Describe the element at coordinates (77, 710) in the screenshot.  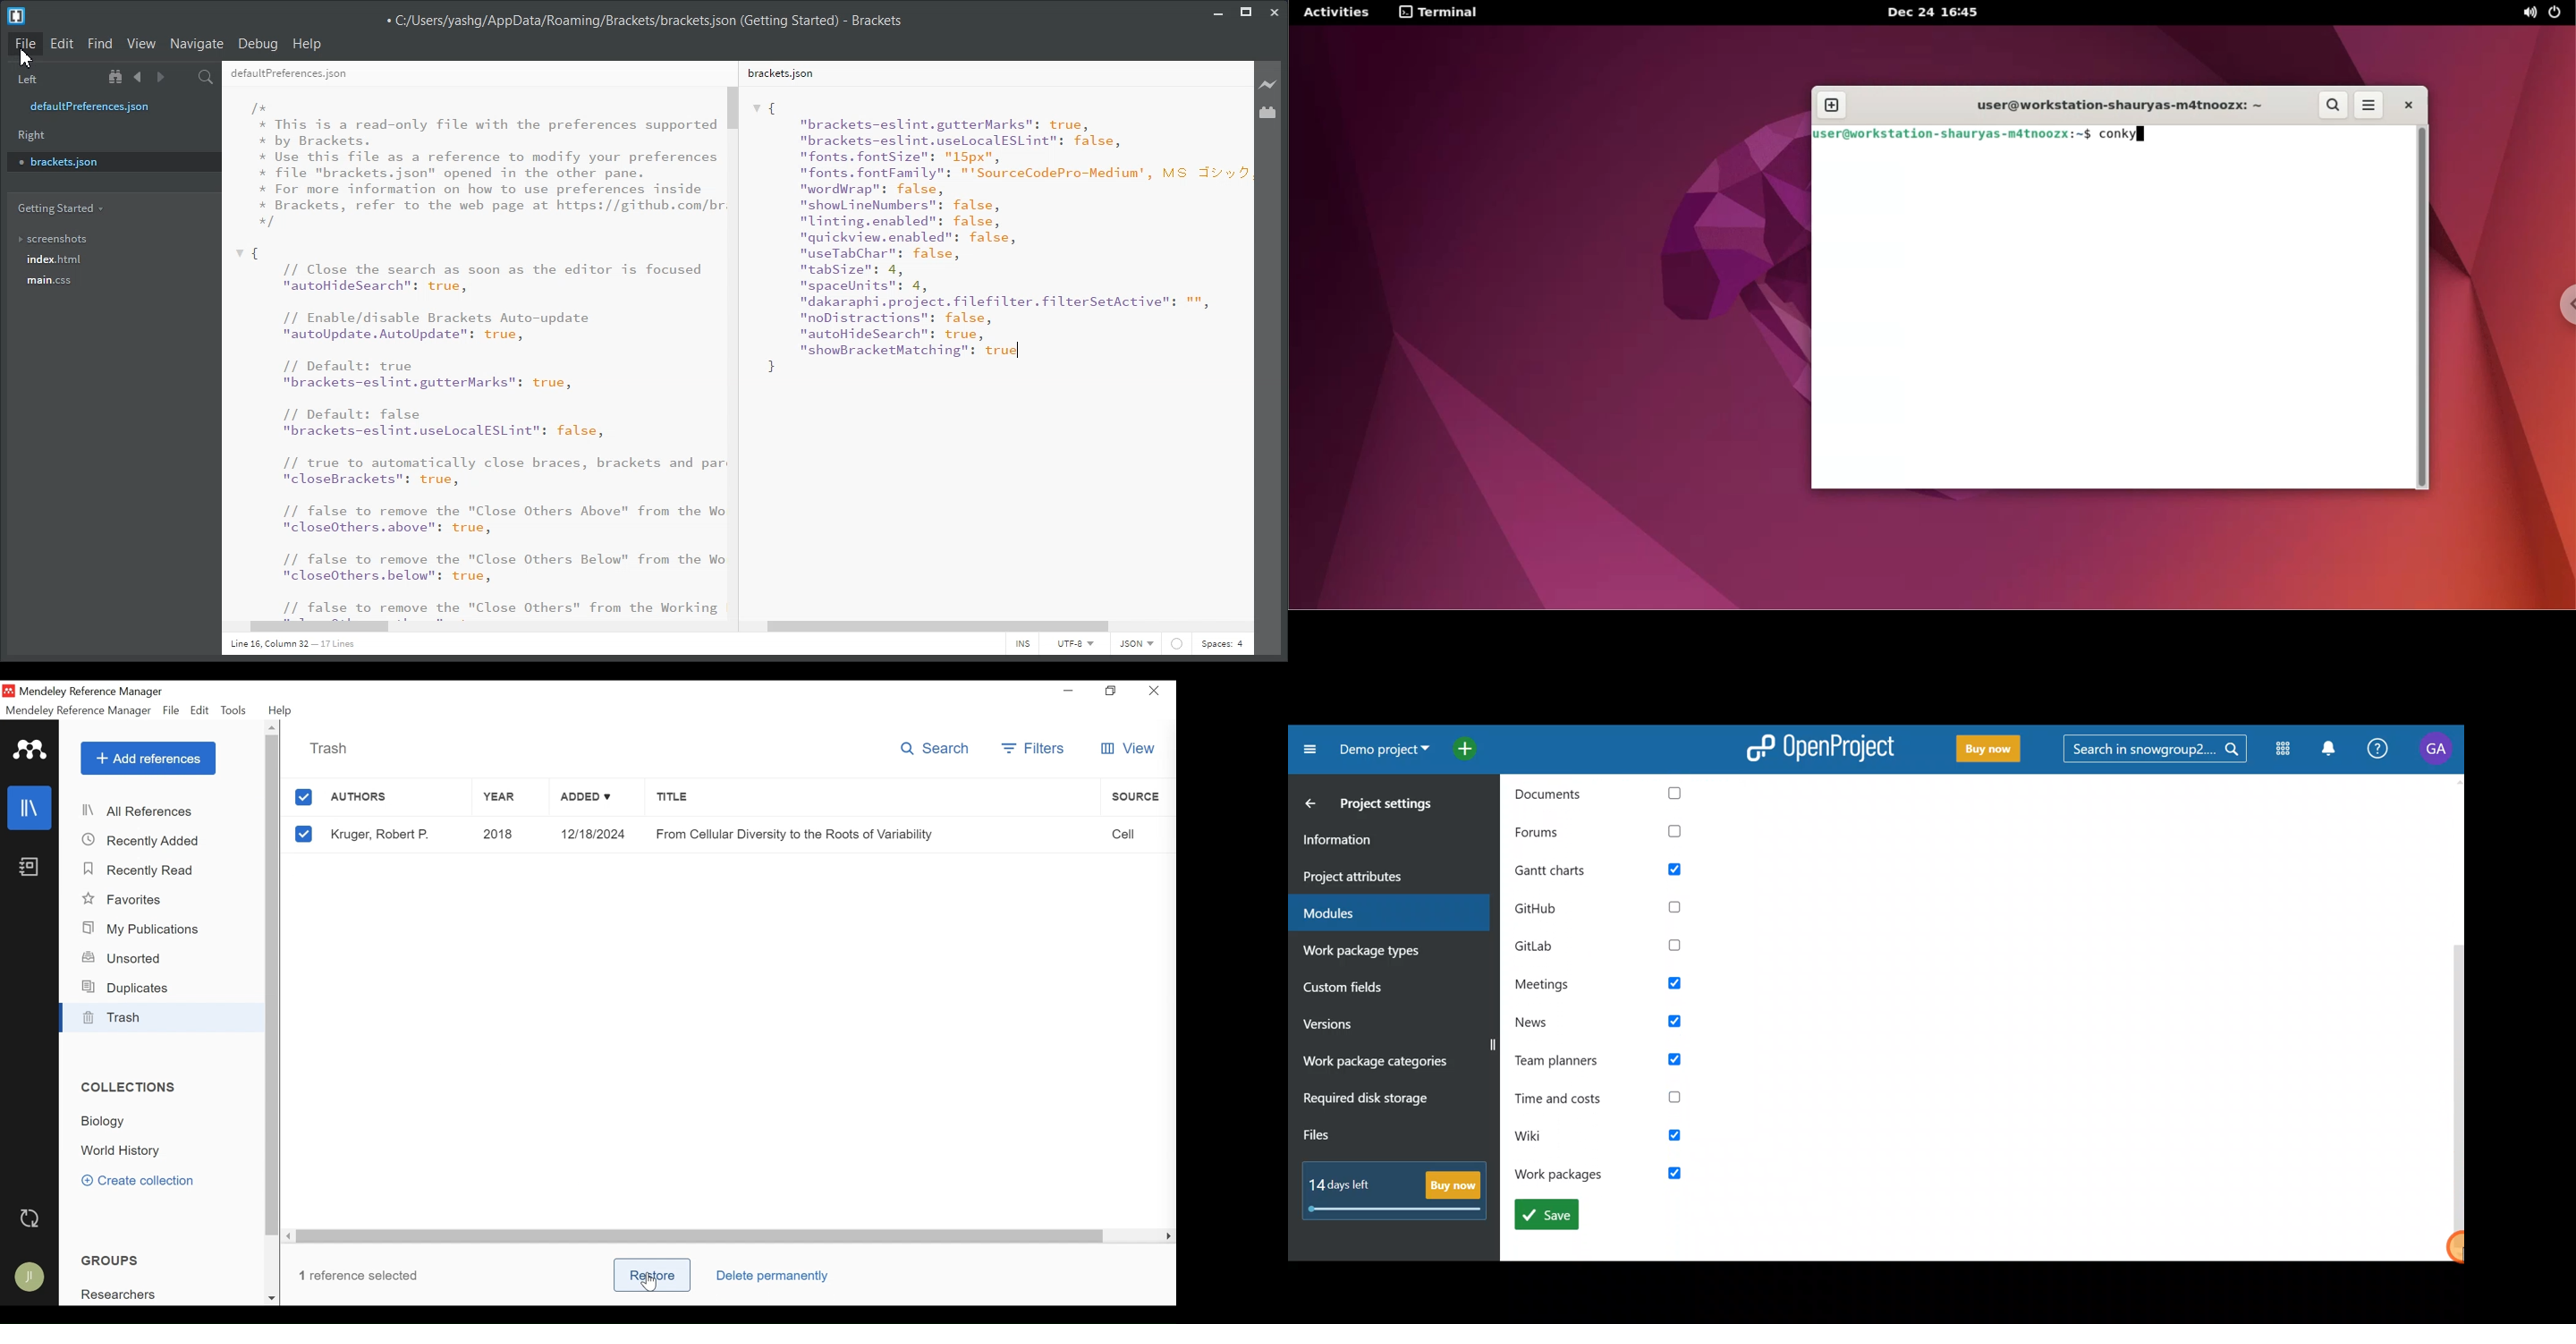
I see `Mendeley Reference Manager ` at that location.